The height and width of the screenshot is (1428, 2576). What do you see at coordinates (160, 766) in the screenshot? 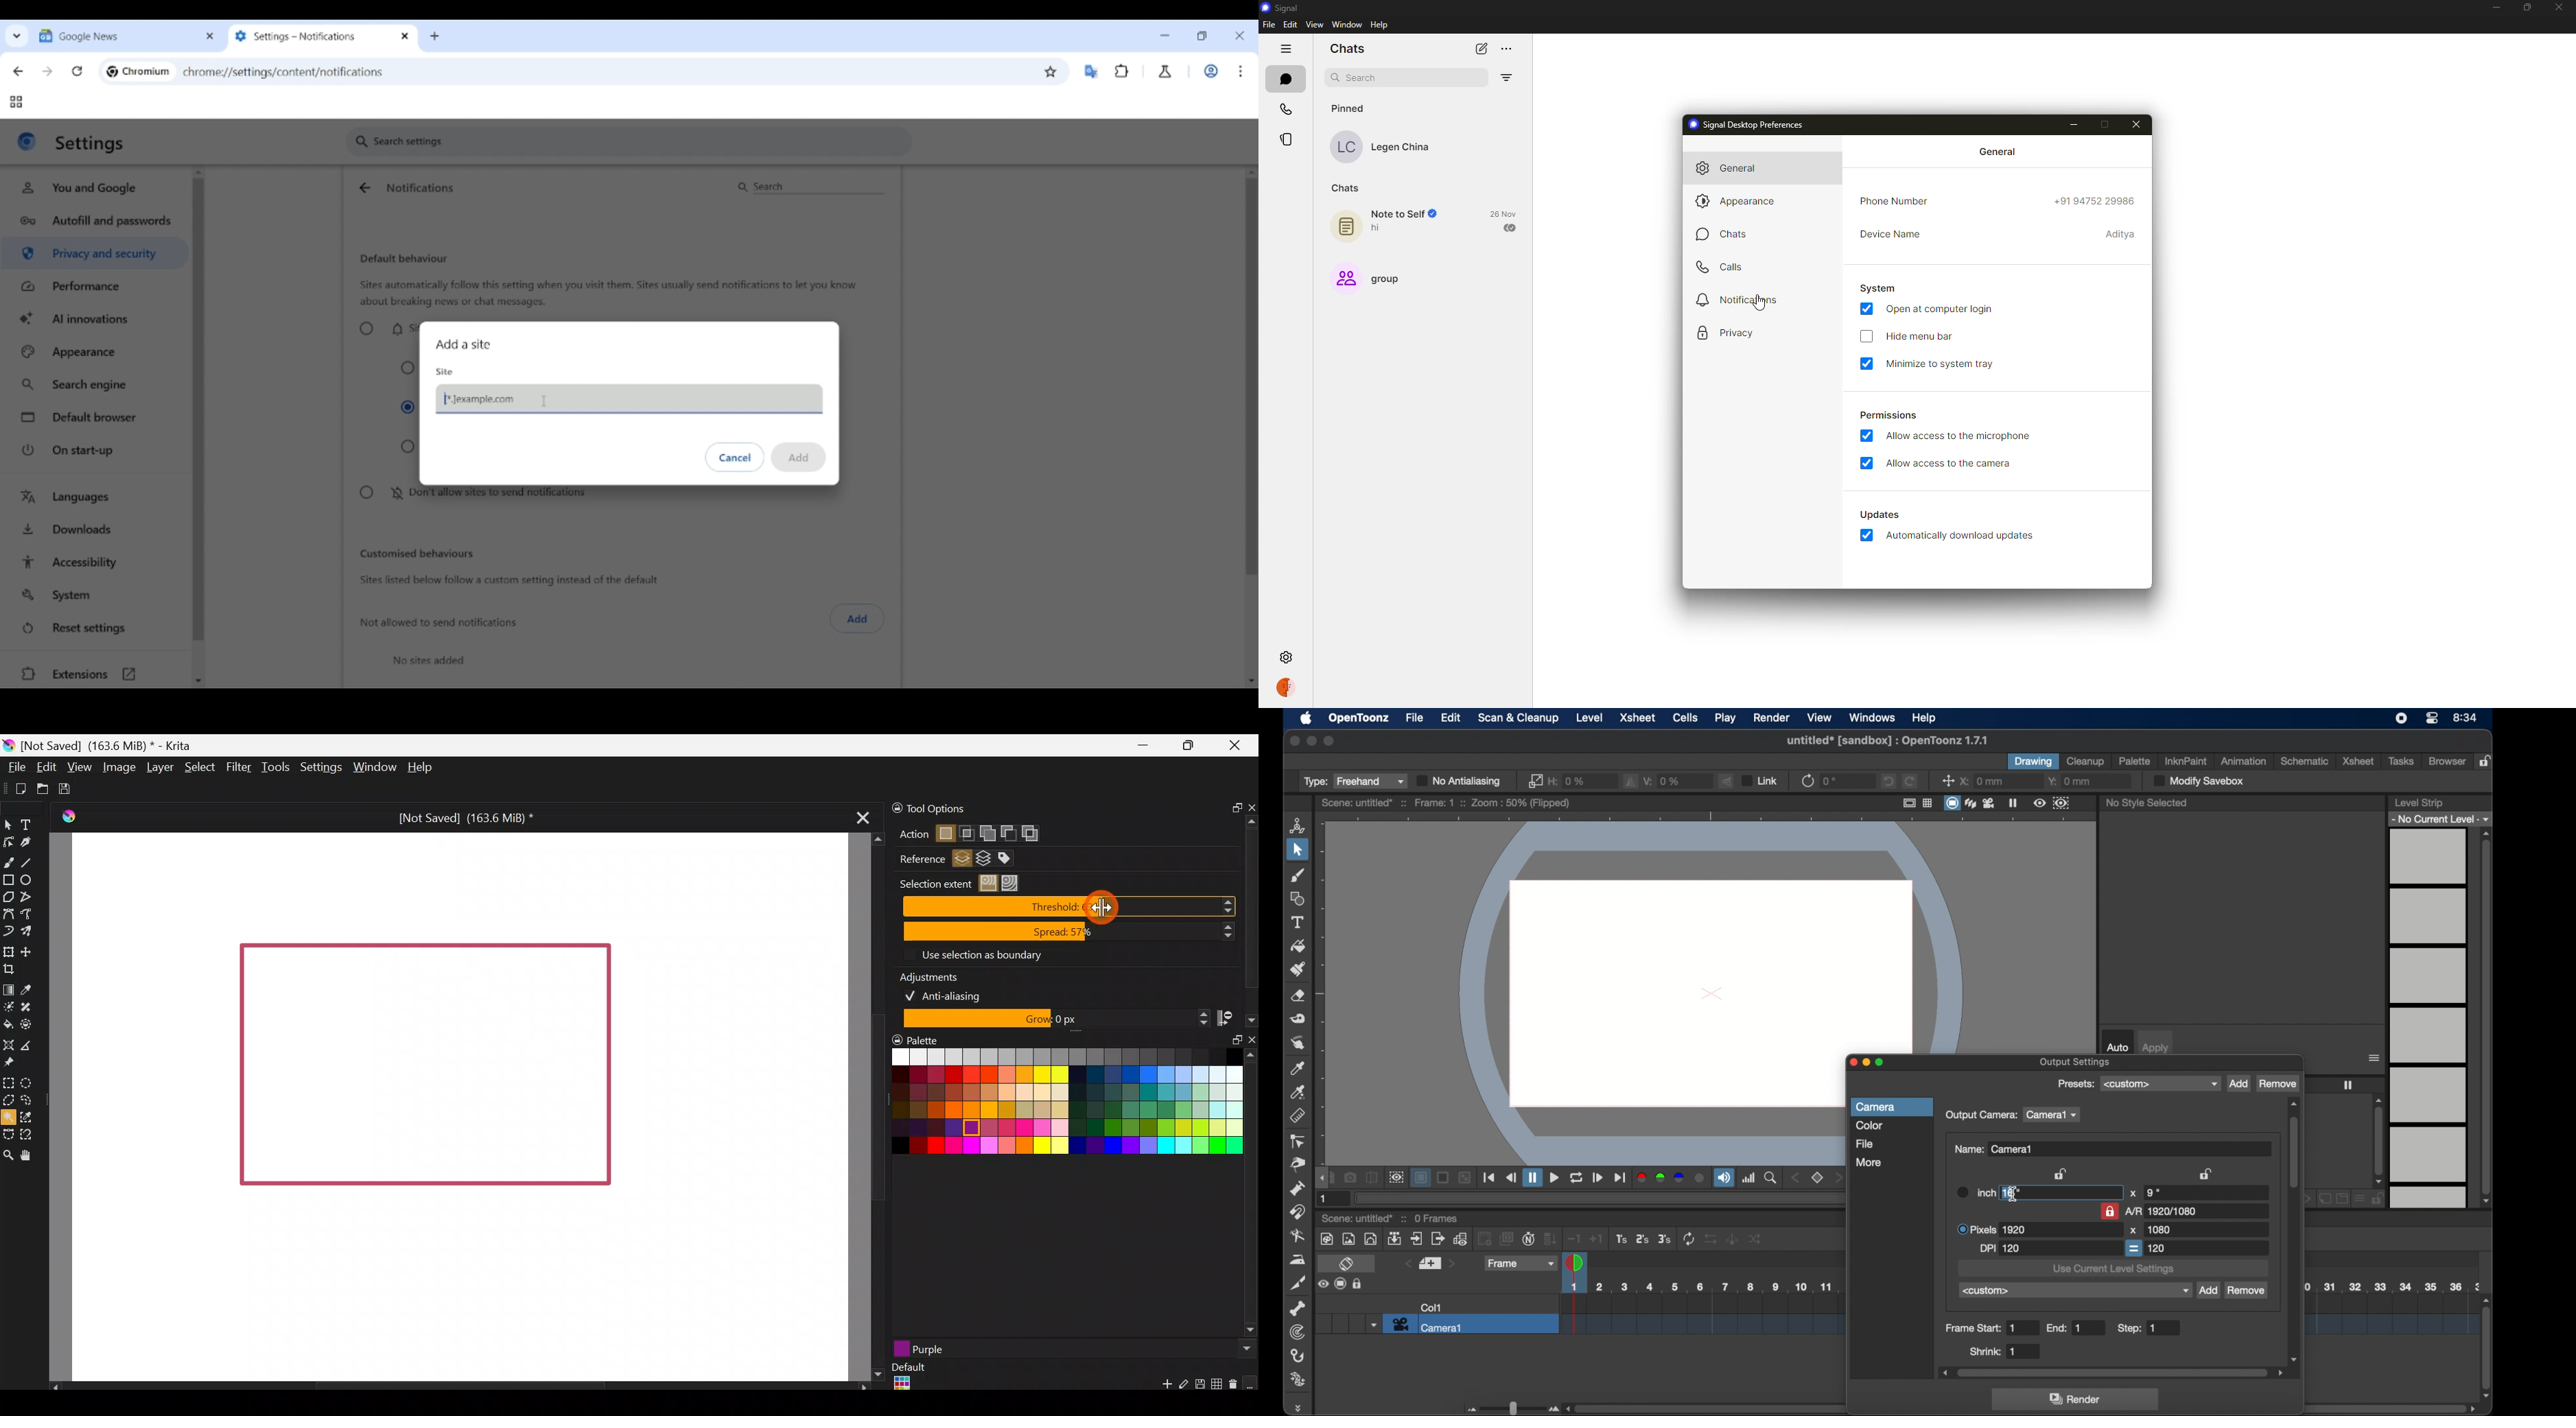
I see `Layer` at bounding box center [160, 766].